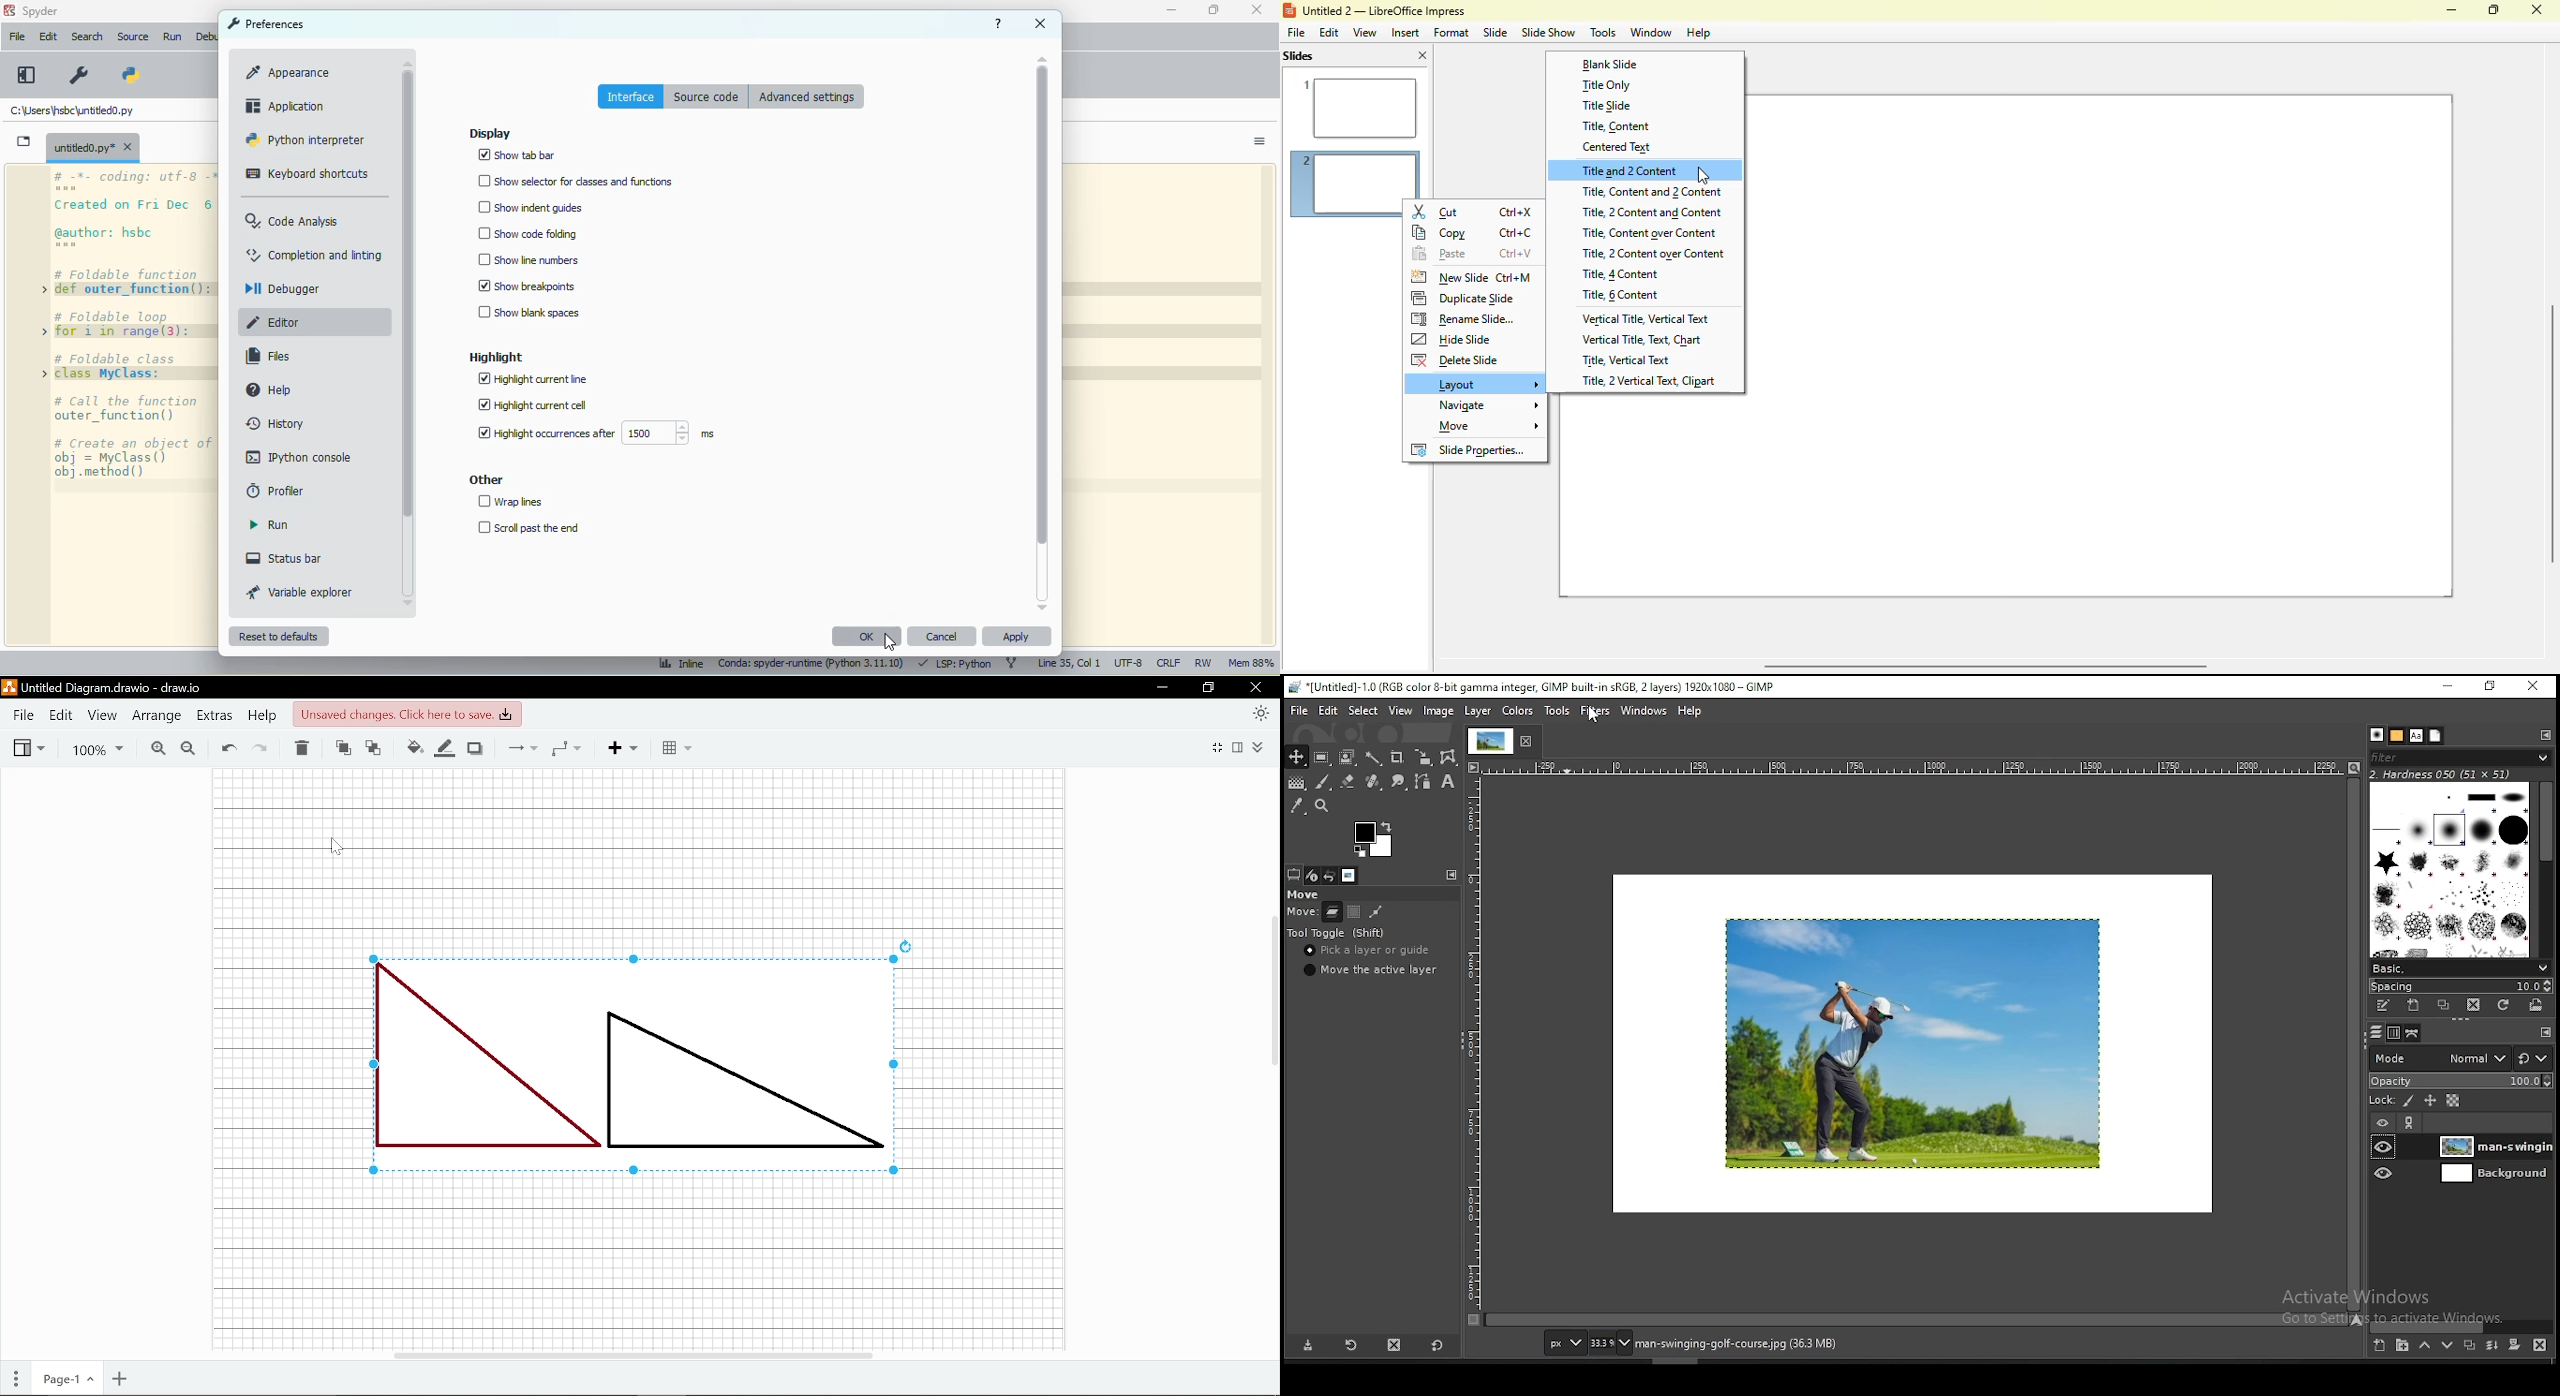 This screenshot has height=1400, width=2576. Describe the element at coordinates (1043, 307) in the screenshot. I see `vertical scroll bar` at that location.